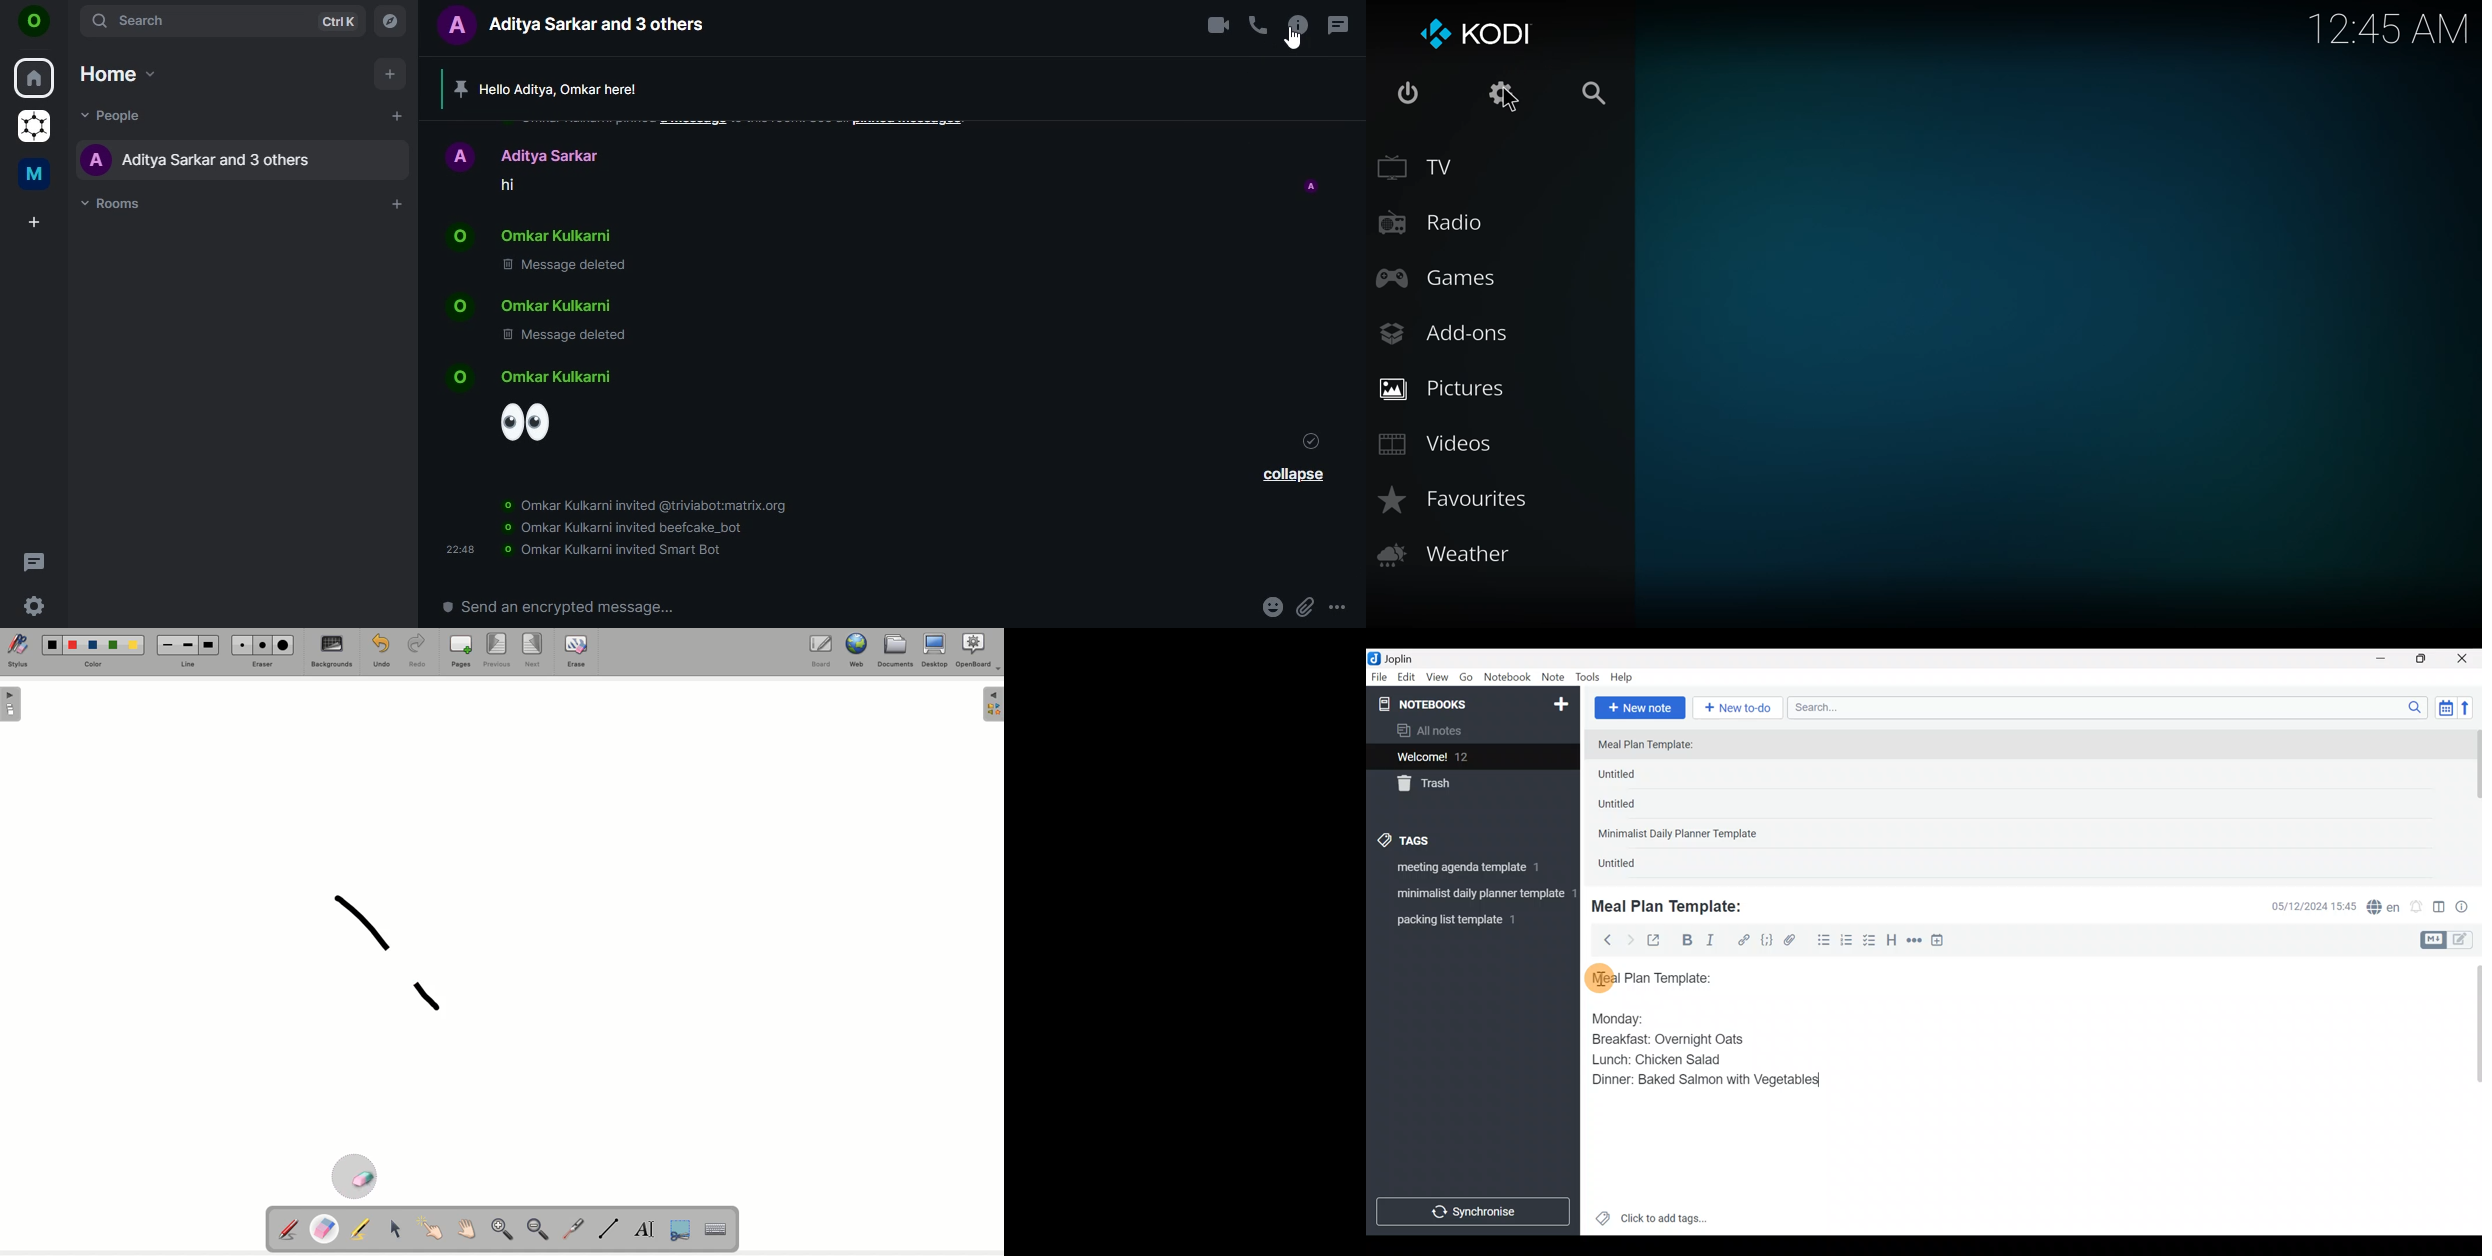  Describe the element at coordinates (1655, 1059) in the screenshot. I see `Lunch: Chicken Salad` at that location.